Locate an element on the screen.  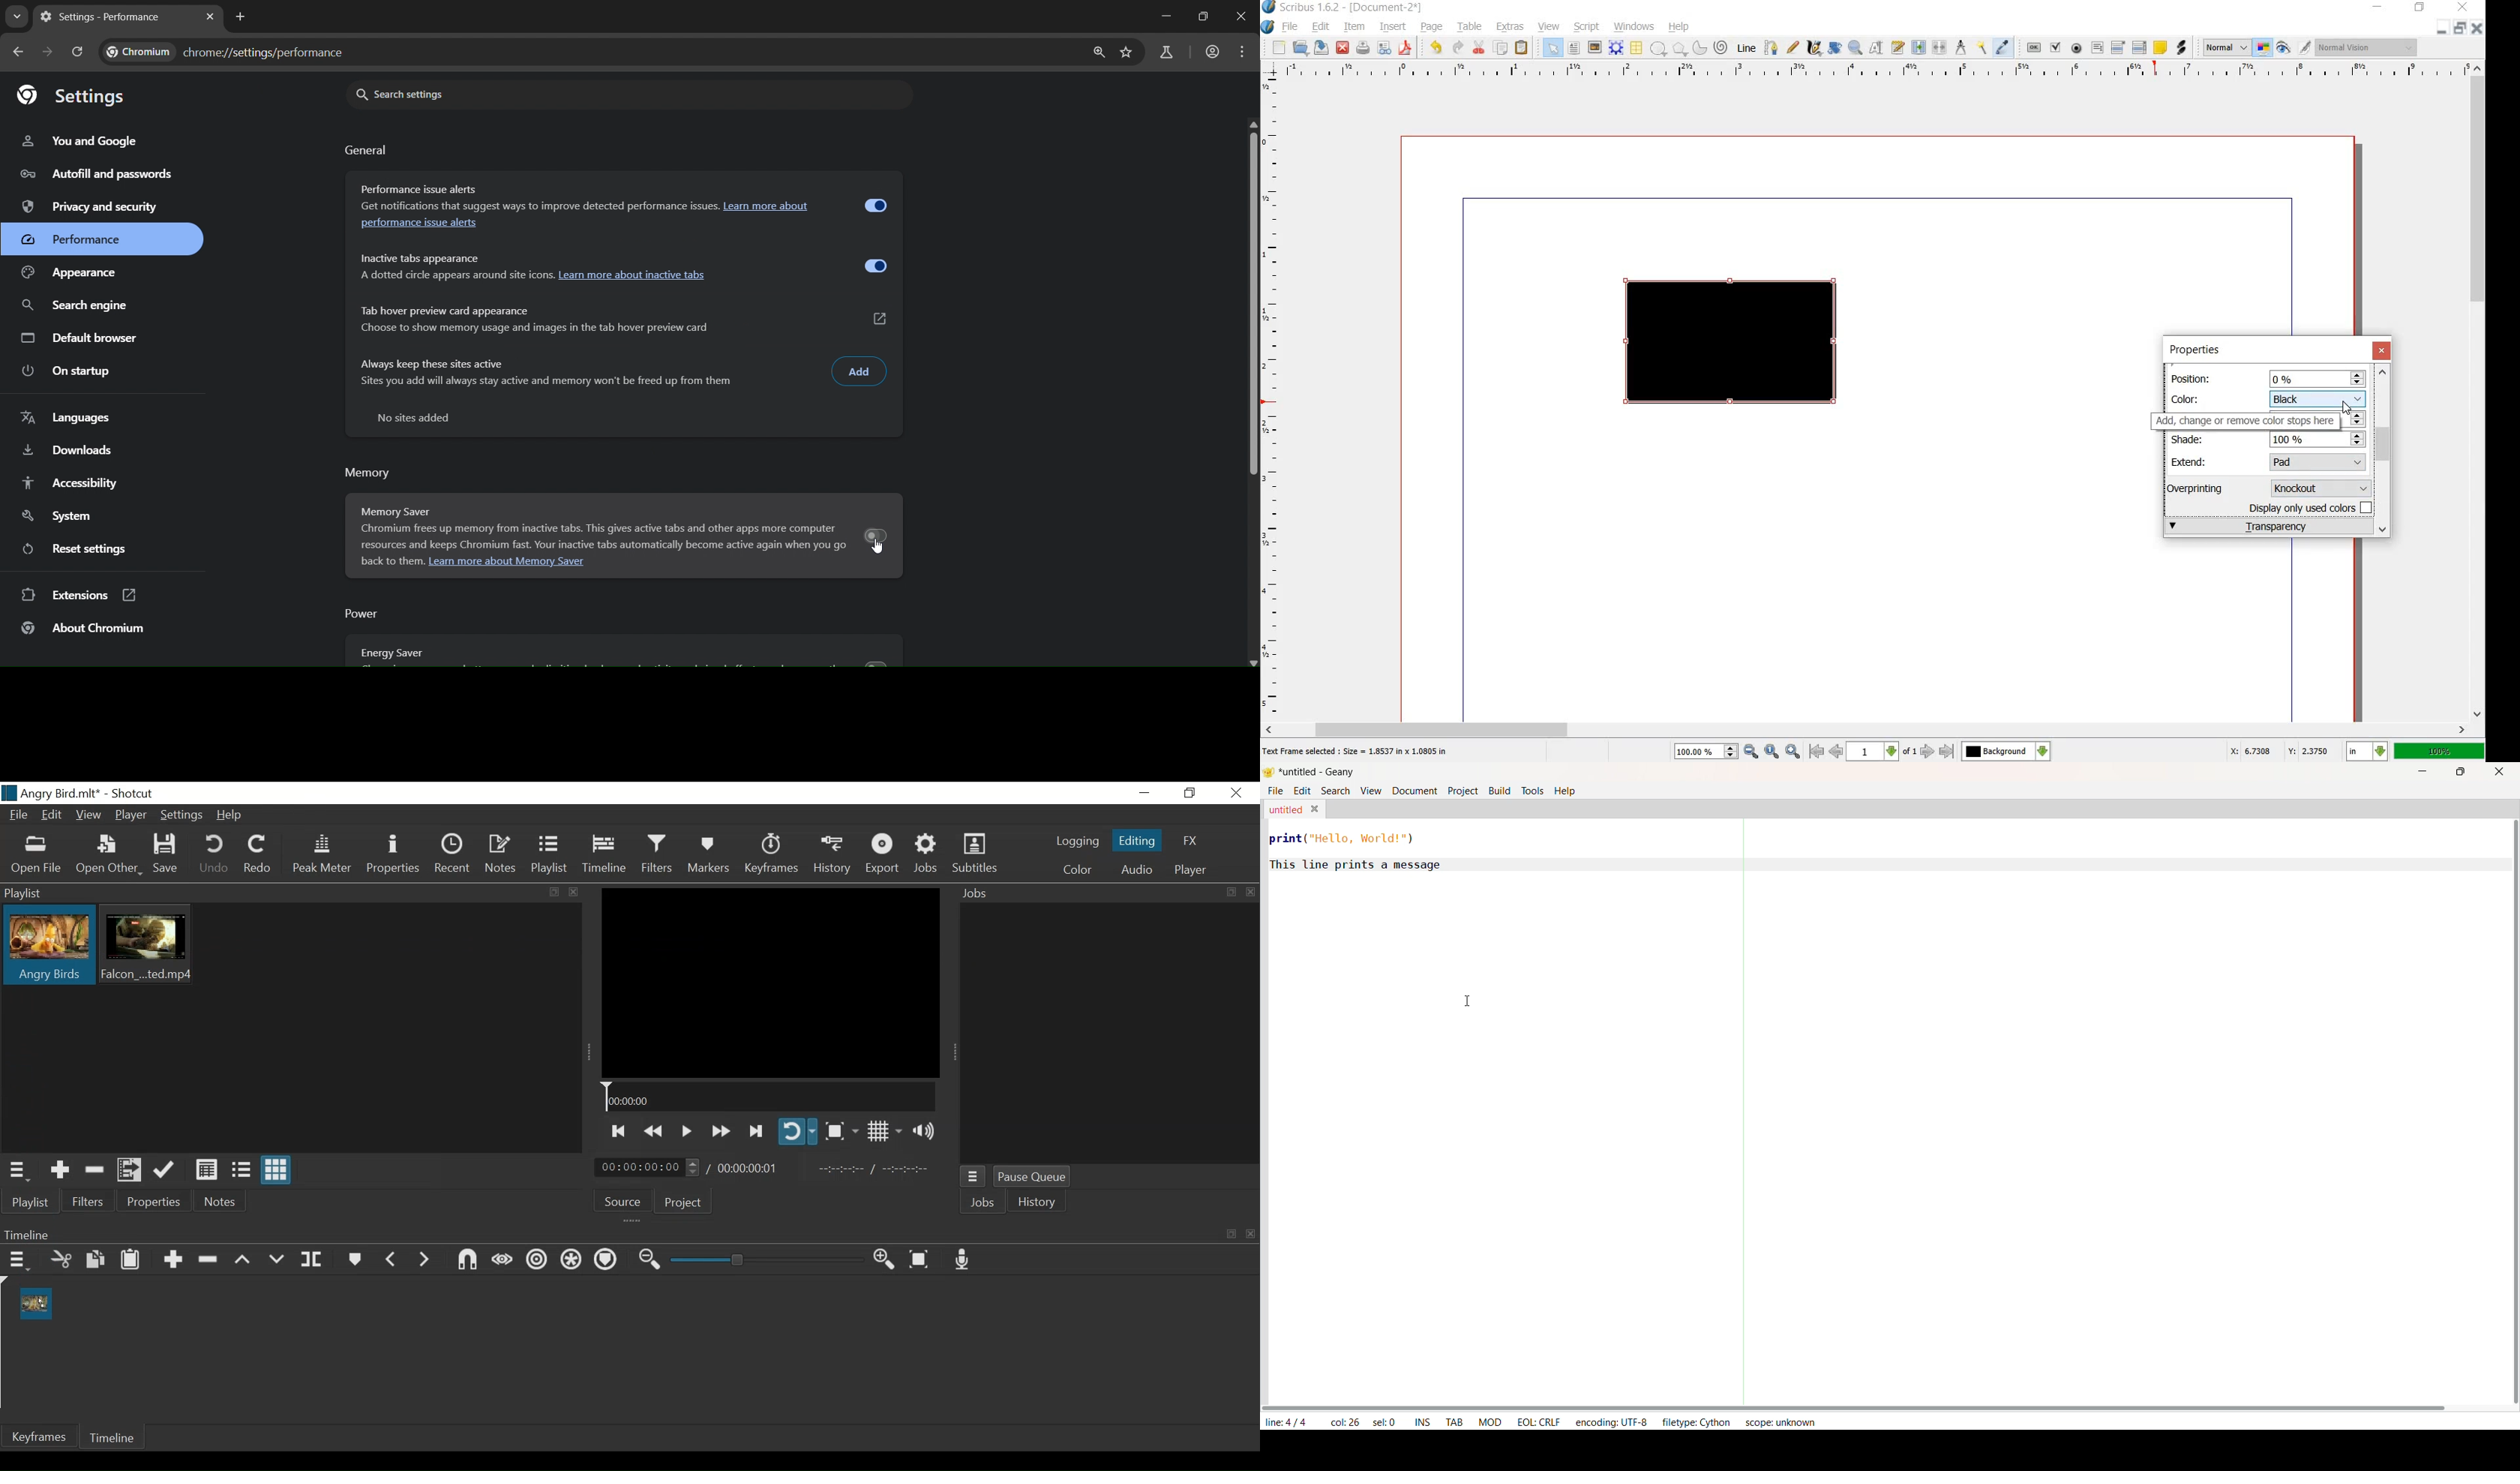
view is located at coordinates (1550, 27).